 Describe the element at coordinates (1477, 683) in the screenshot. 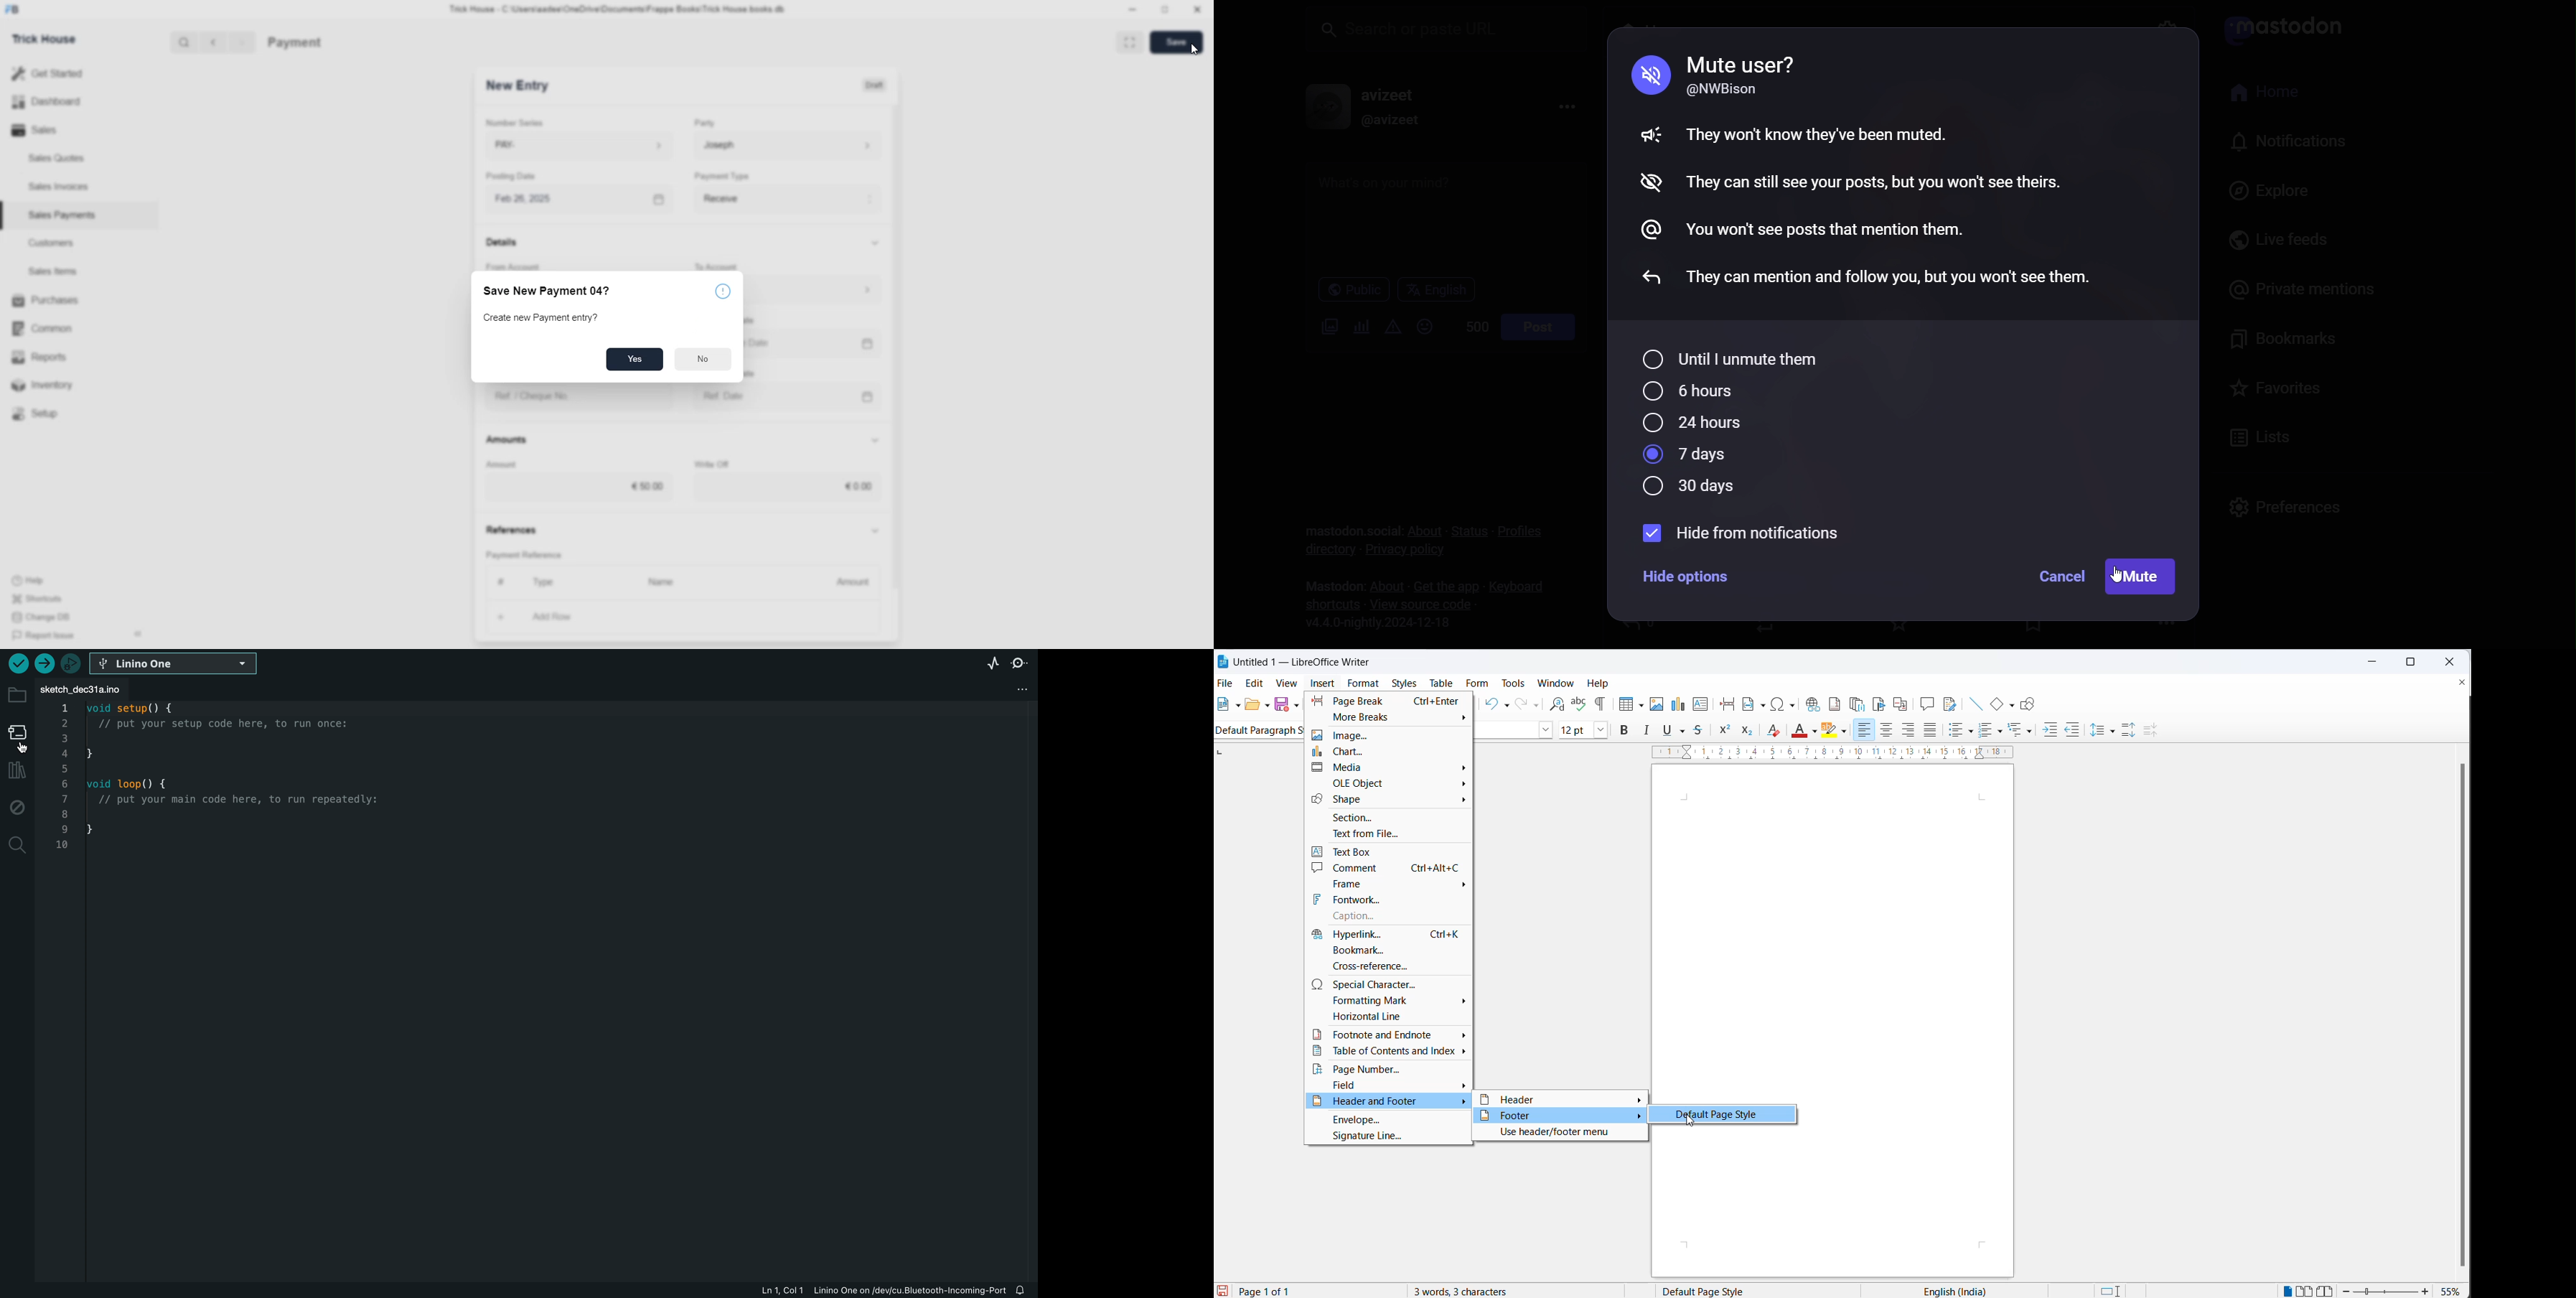

I see `form` at that location.